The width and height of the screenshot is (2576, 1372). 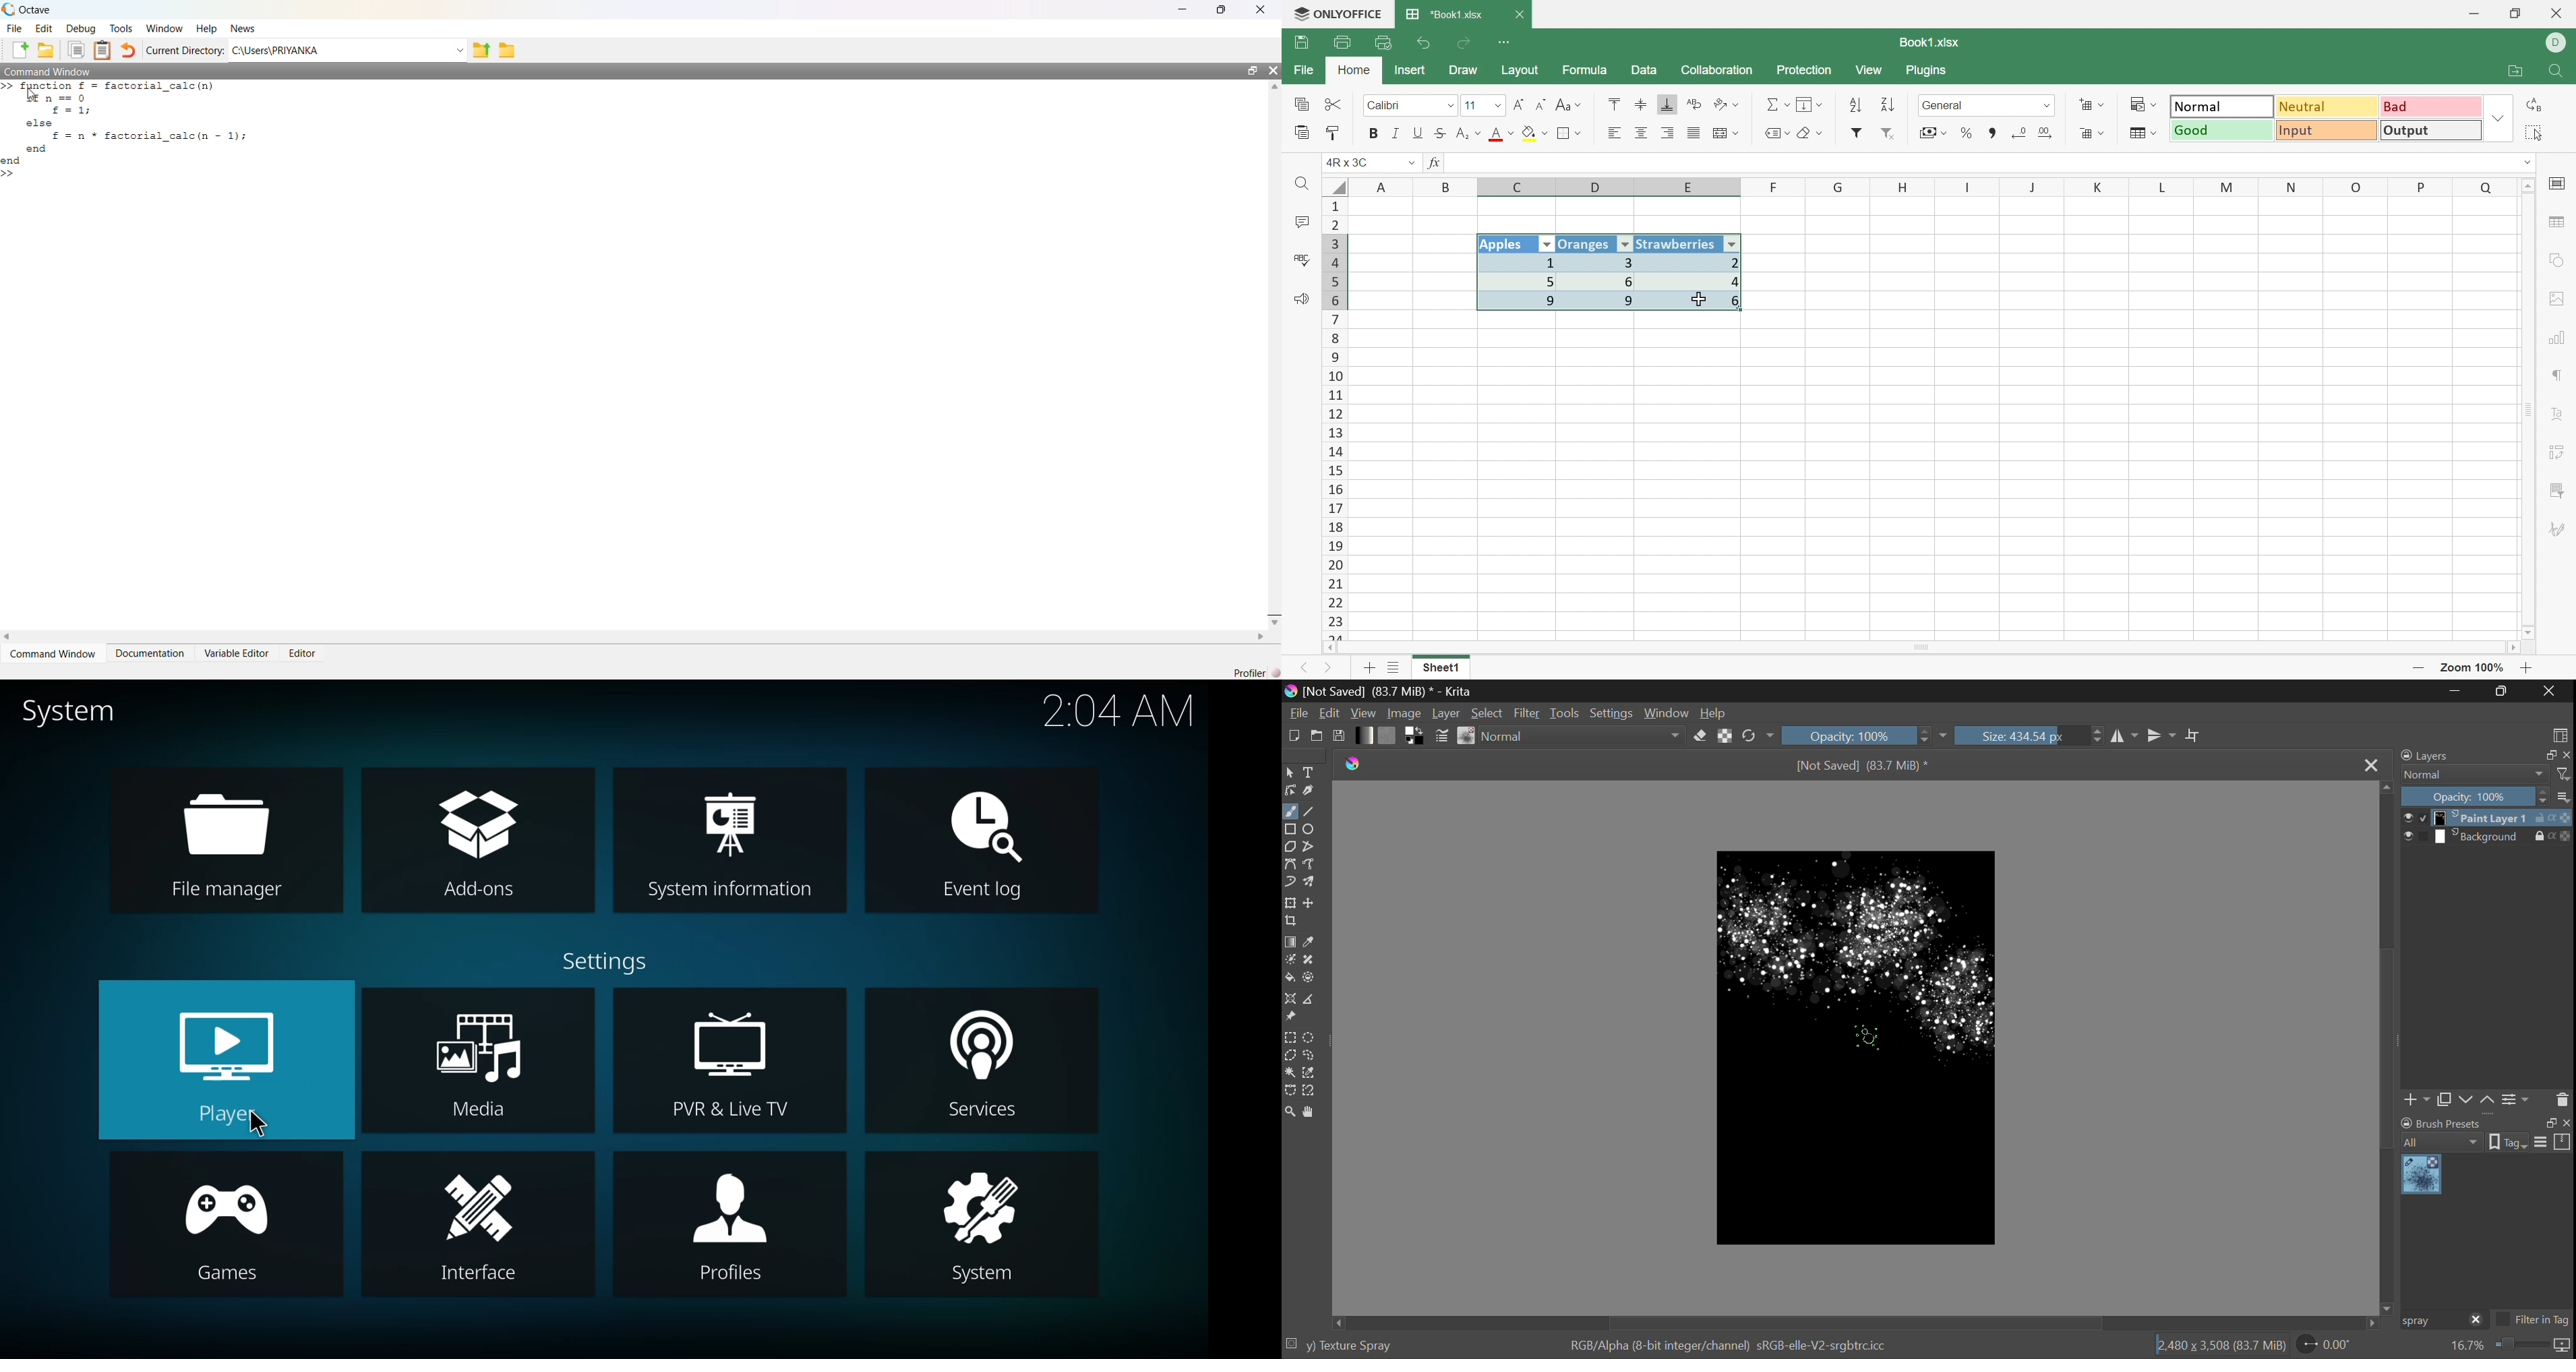 I want to click on Bezier Curve, so click(x=1290, y=863).